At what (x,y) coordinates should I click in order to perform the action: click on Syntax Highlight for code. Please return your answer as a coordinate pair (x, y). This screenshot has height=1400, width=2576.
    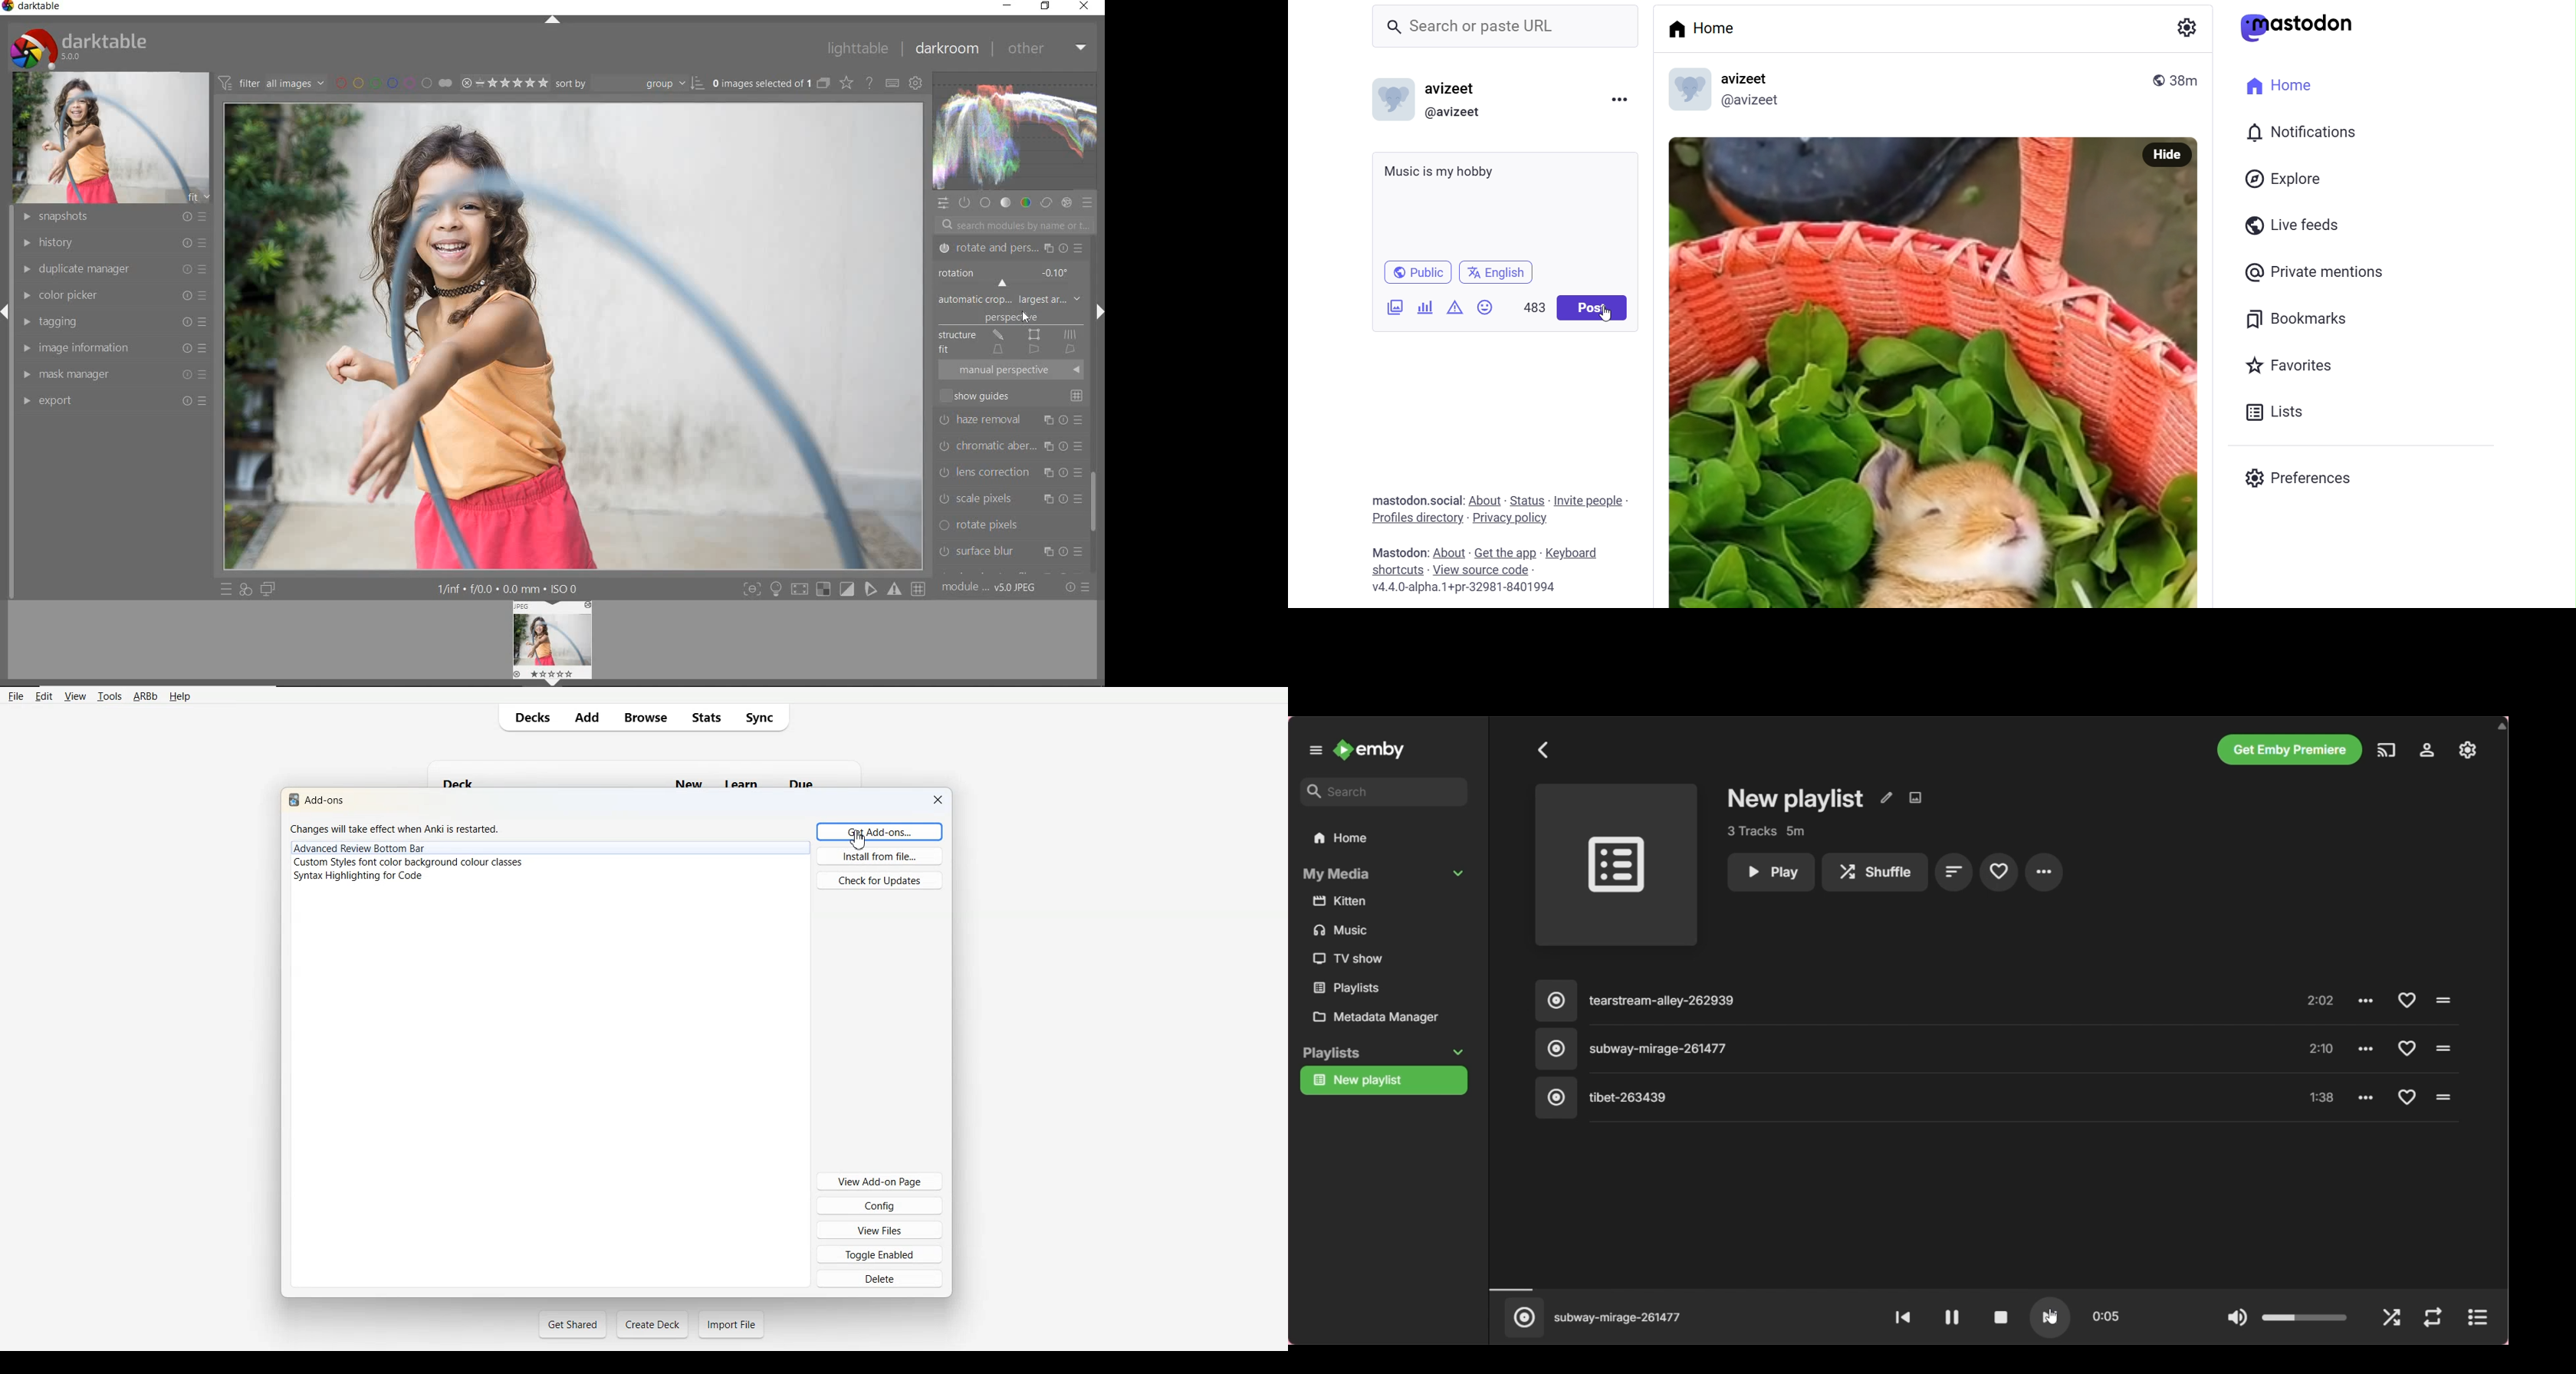
    Looking at the image, I should click on (550, 876).